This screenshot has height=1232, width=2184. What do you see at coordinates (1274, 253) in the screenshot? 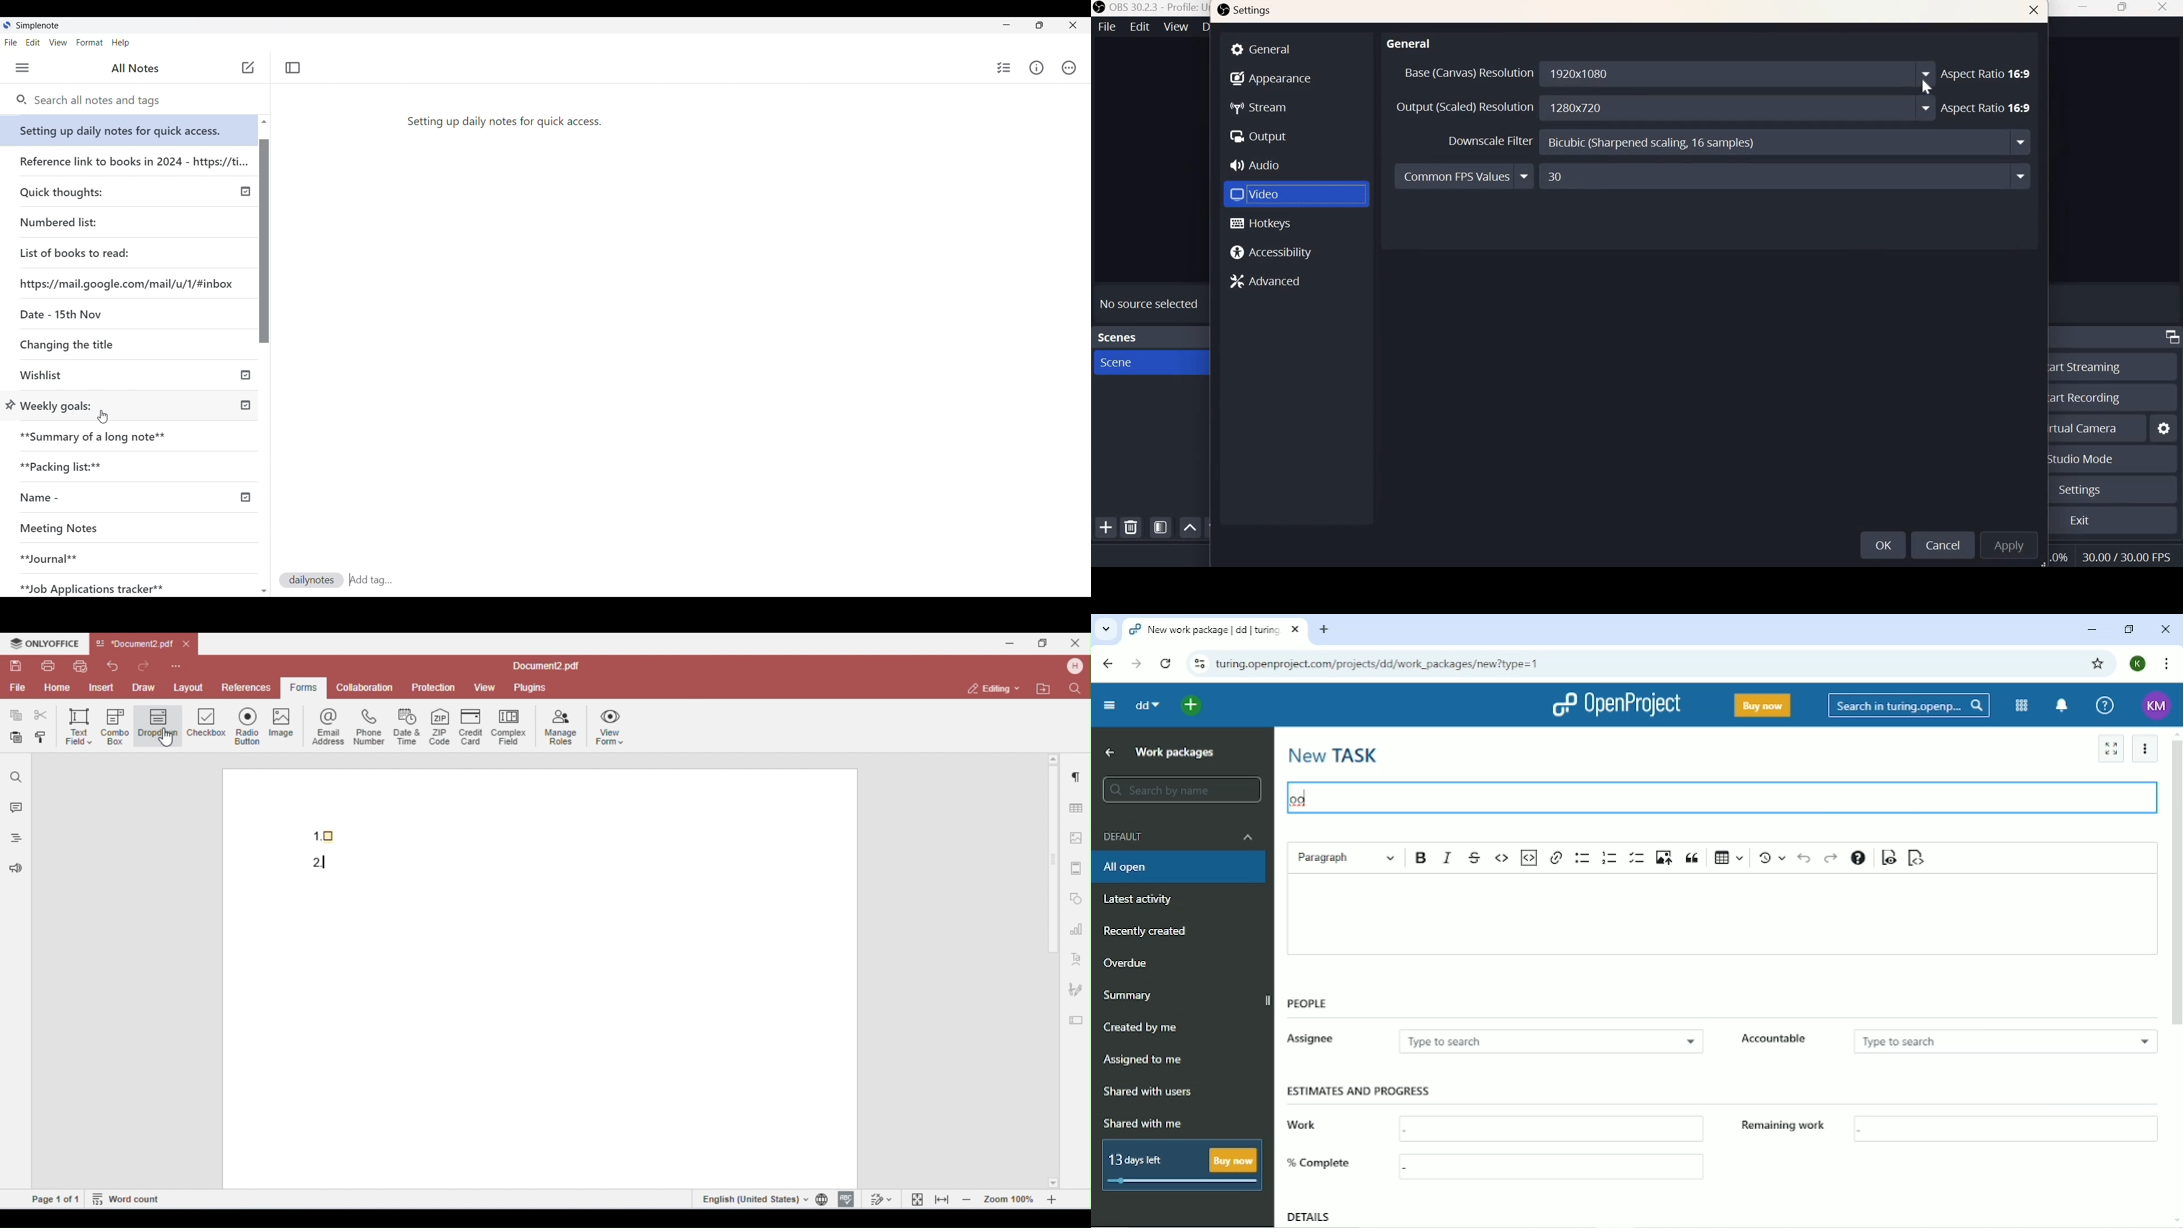
I see `Accessibility` at bounding box center [1274, 253].